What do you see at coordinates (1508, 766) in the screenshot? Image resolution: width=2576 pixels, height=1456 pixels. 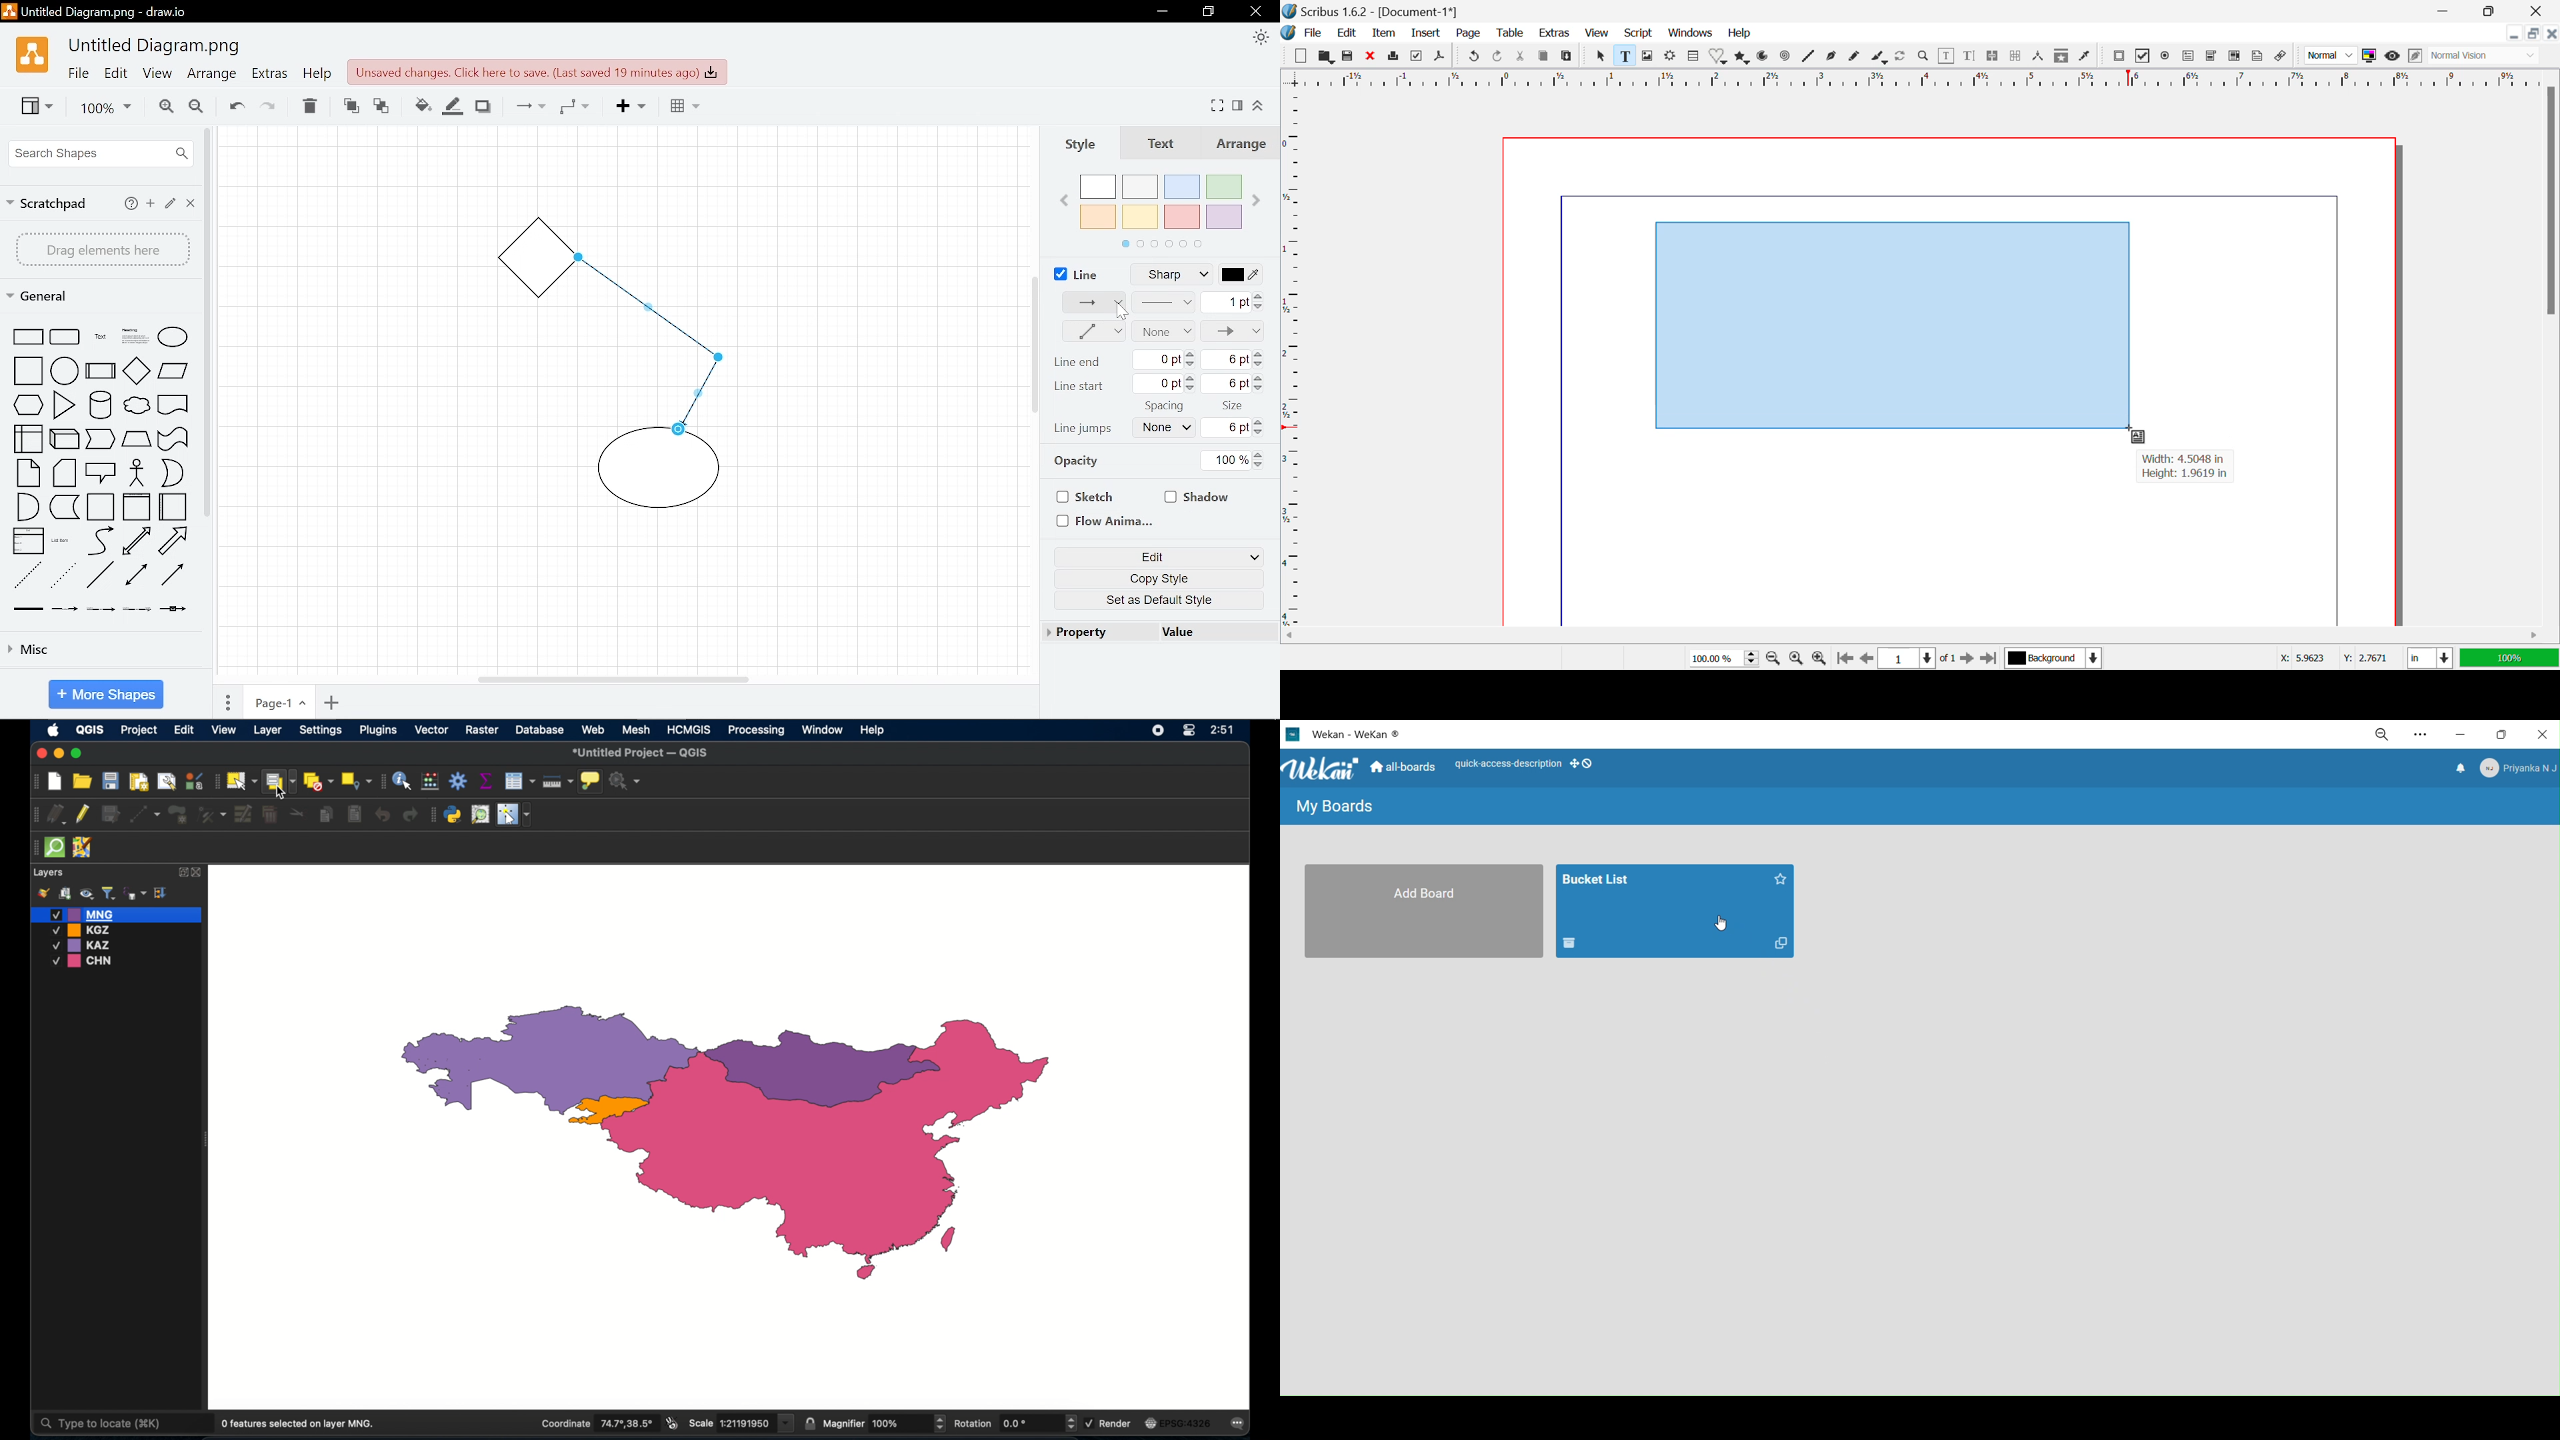 I see `quick access description` at bounding box center [1508, 766].